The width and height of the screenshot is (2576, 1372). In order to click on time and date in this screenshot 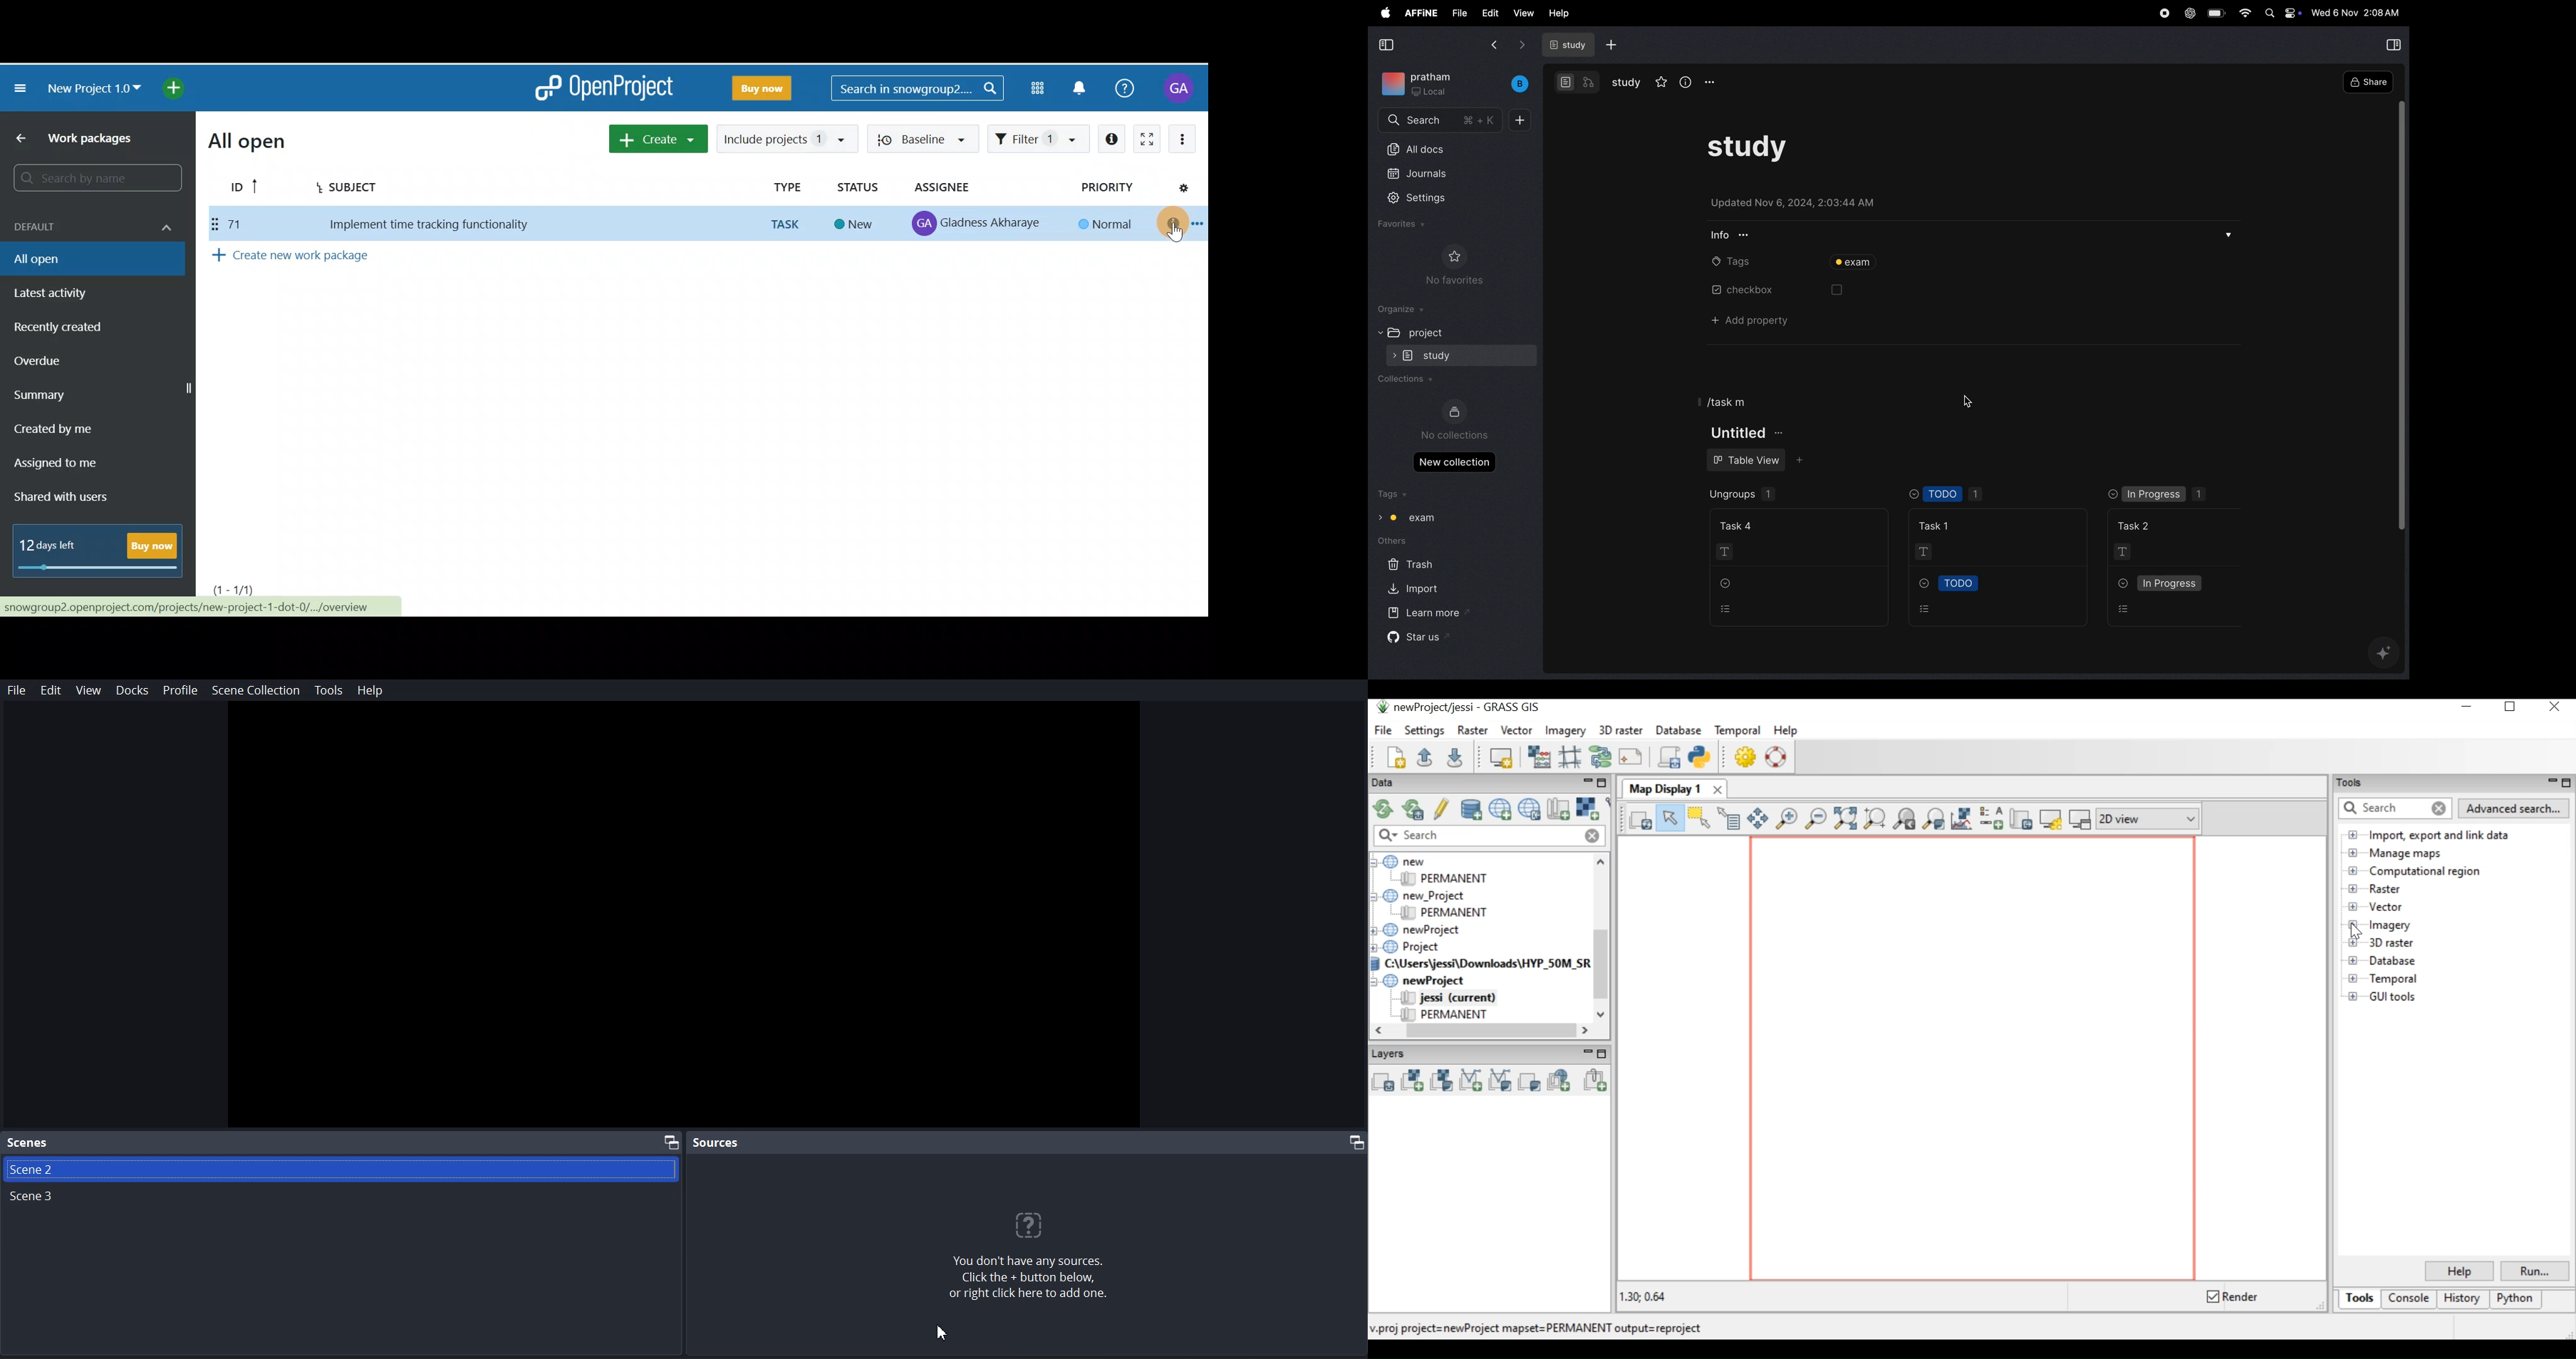, I will do `click(2358, 13)`.